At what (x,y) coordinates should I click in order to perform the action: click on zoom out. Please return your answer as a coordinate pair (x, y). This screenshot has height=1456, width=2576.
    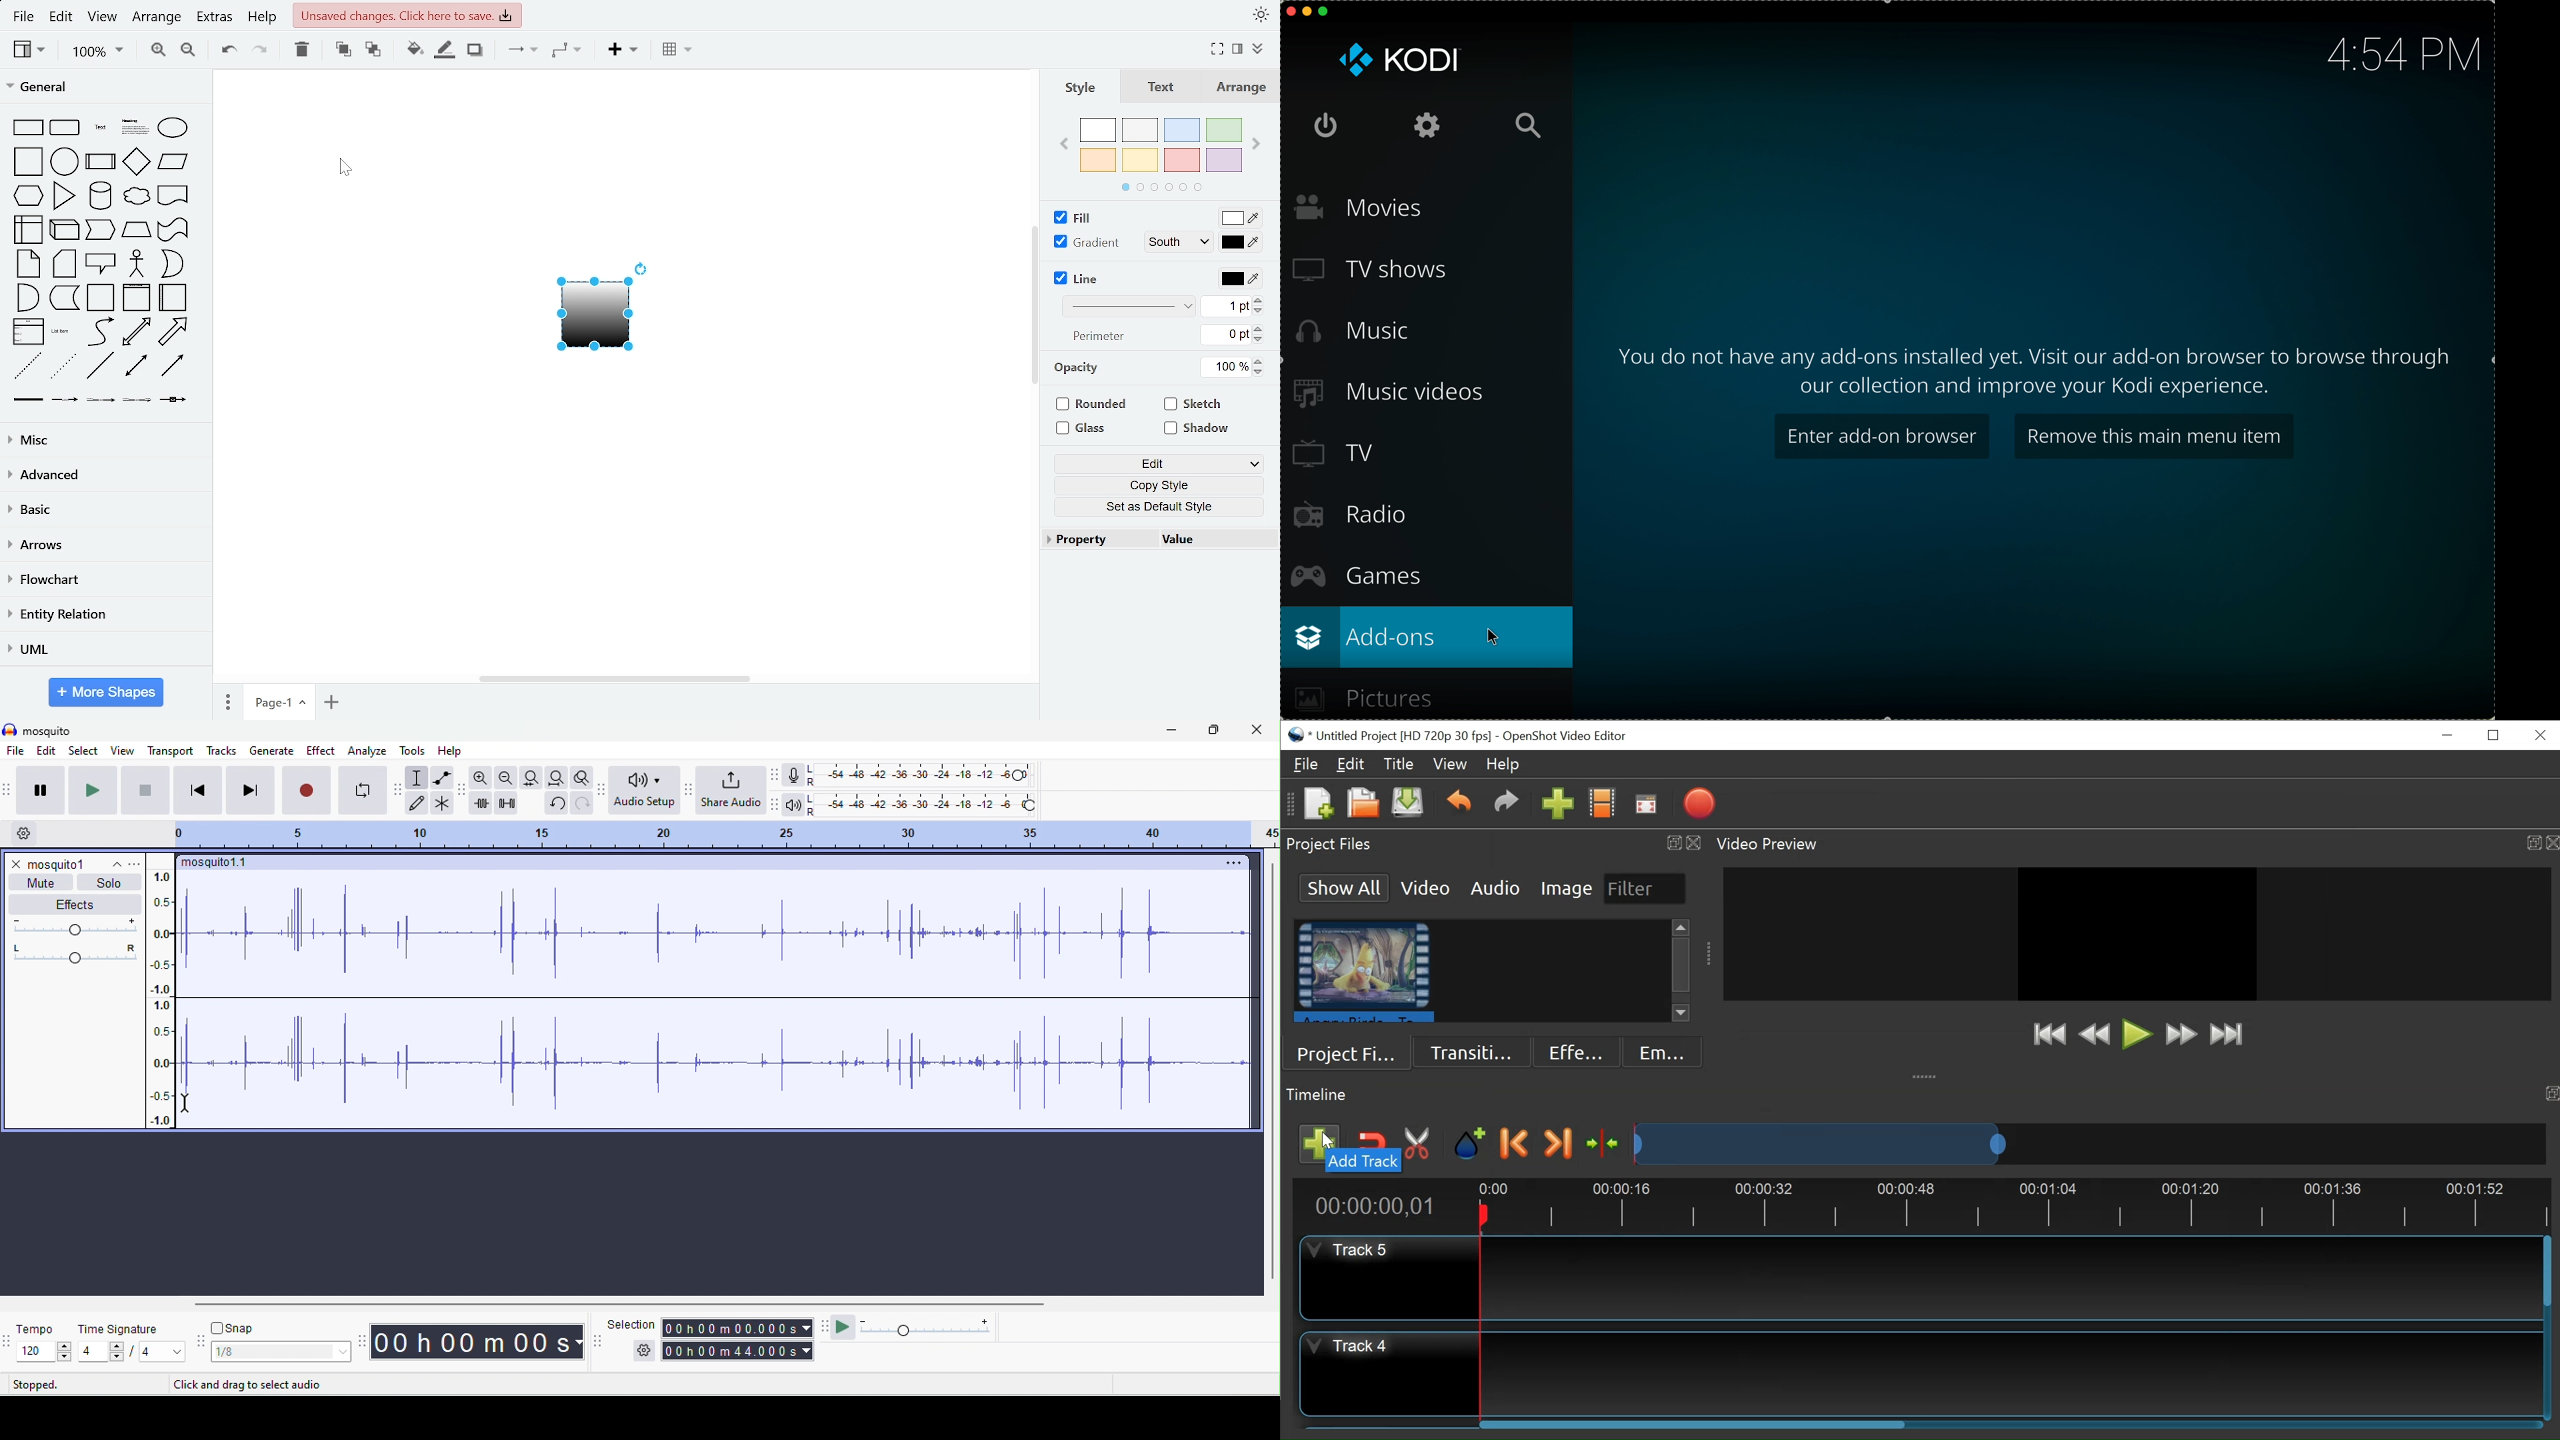
    Looking at the image, I should click on (188, 51).